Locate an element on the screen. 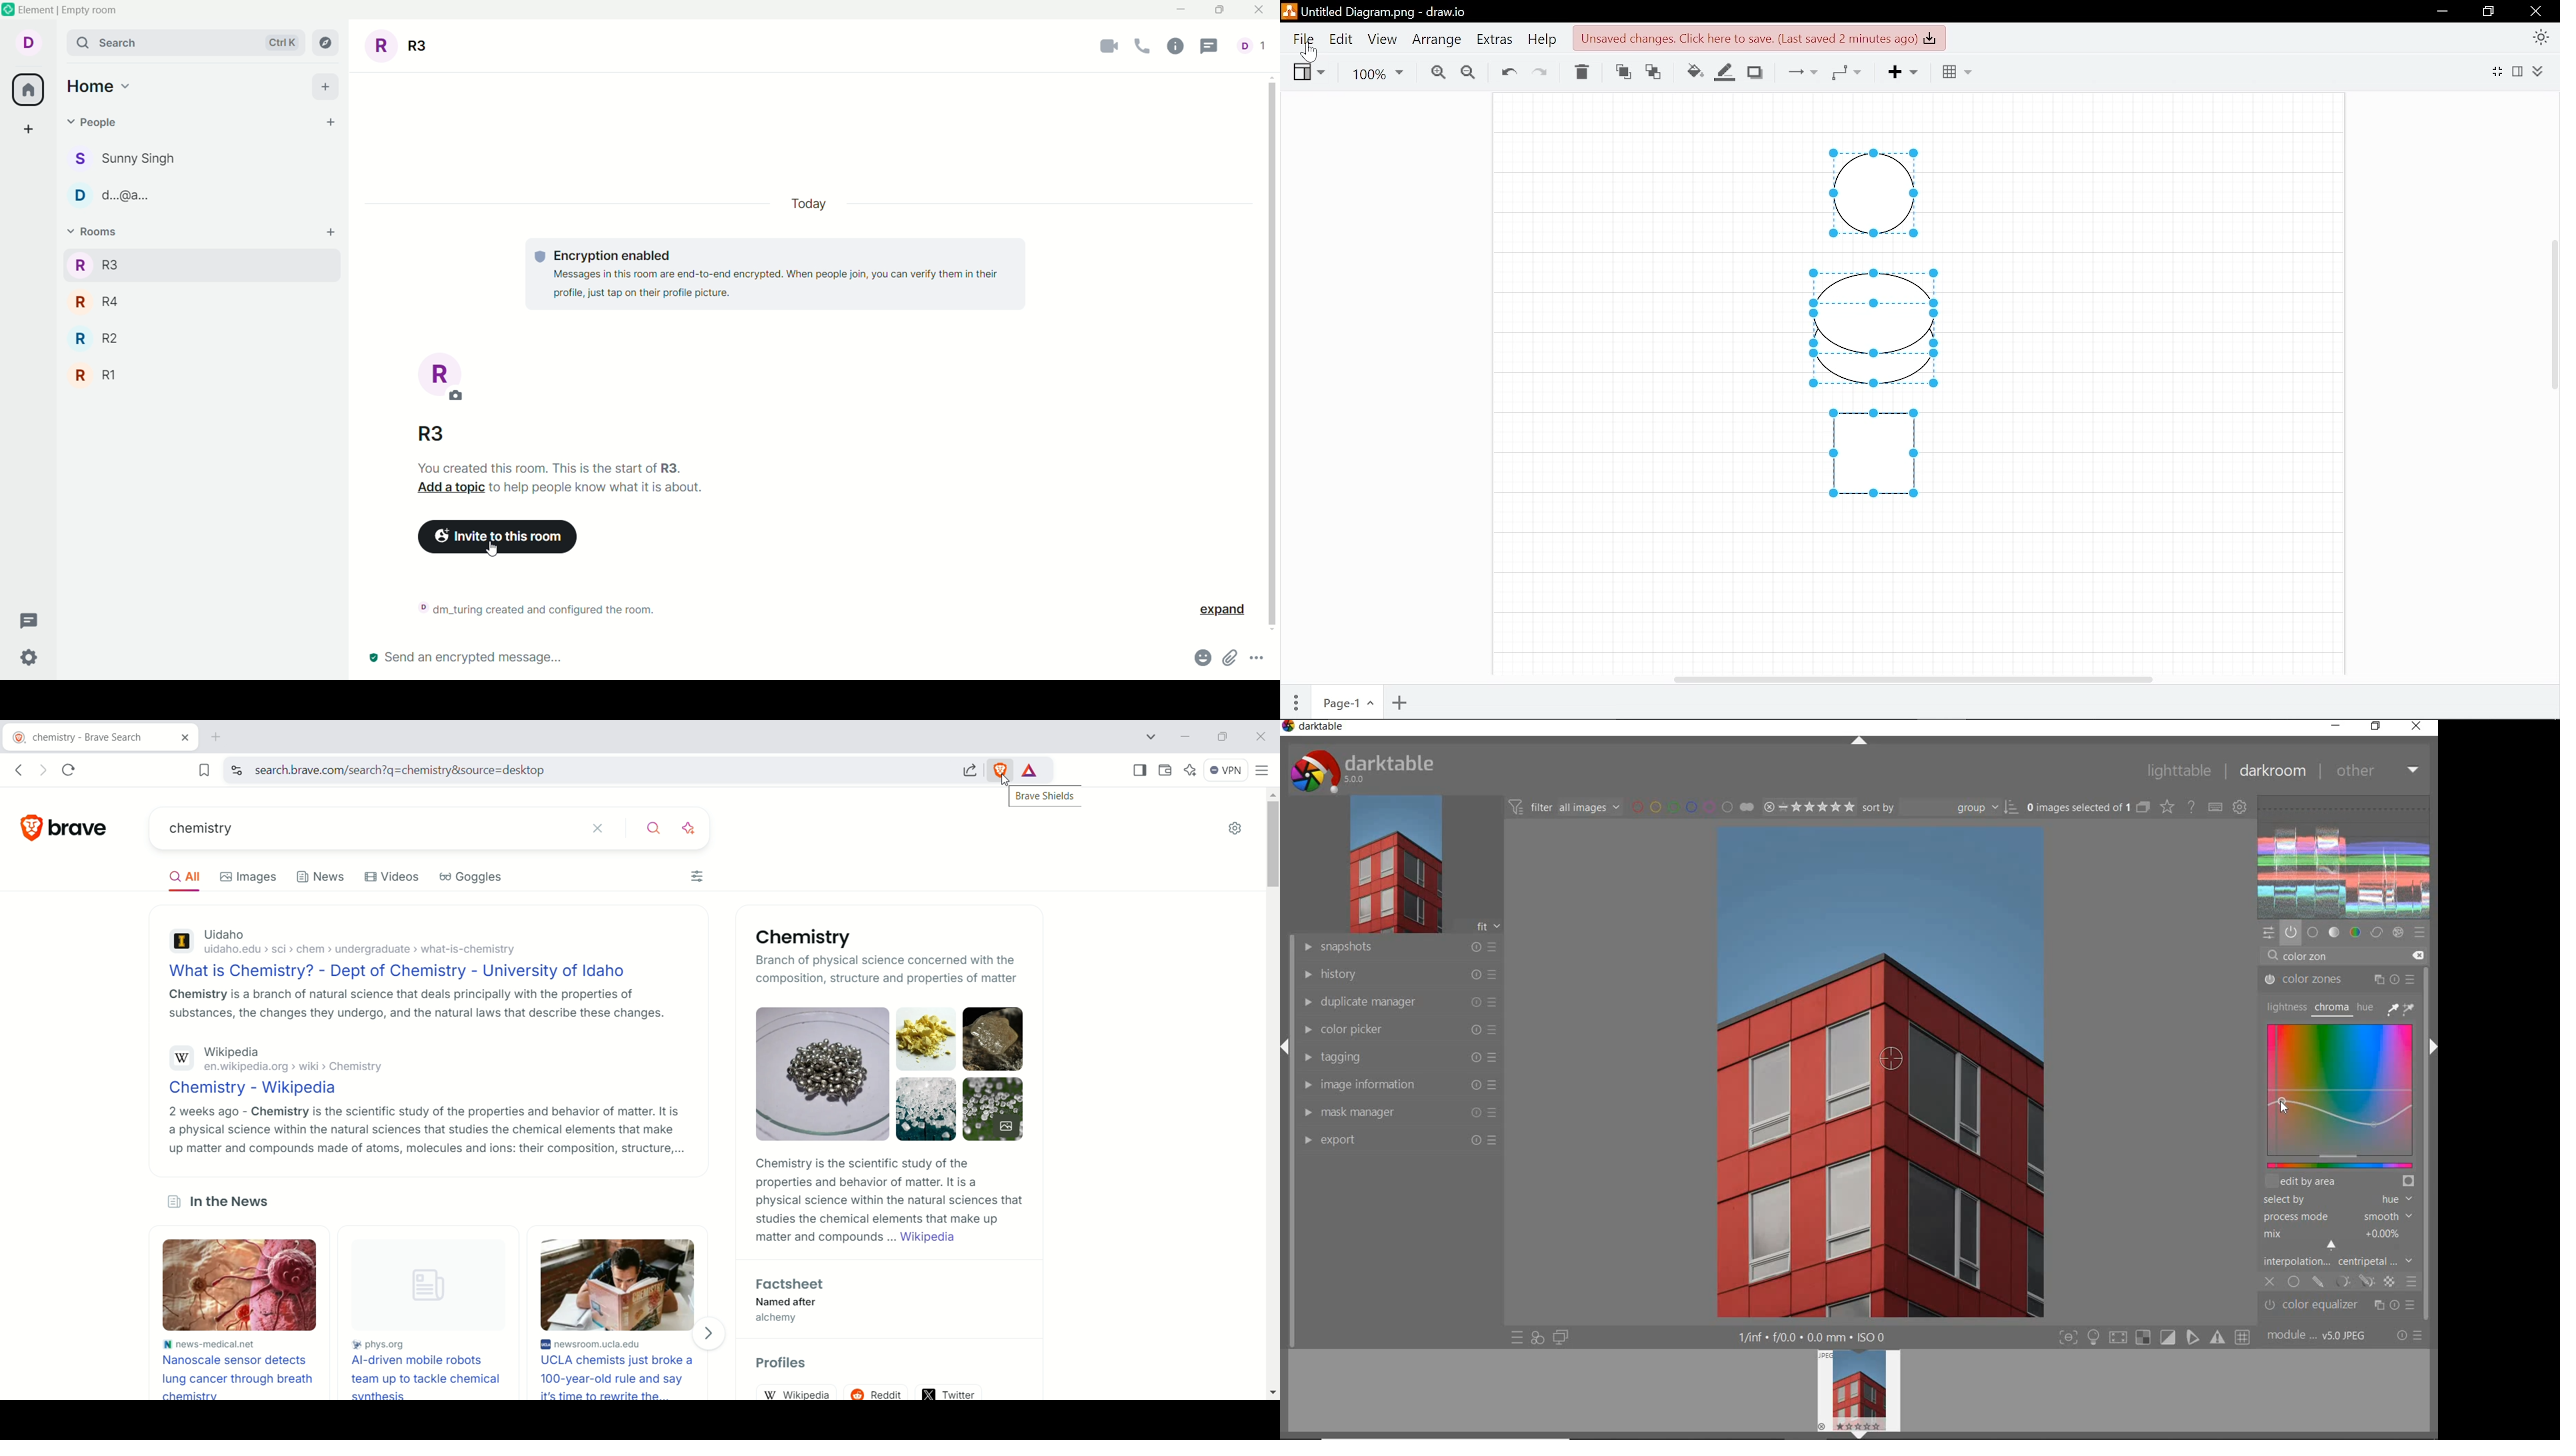 The width and height of the screenshot is (2576, 1456). change type of overlays is located at coordinates (2169, 808).